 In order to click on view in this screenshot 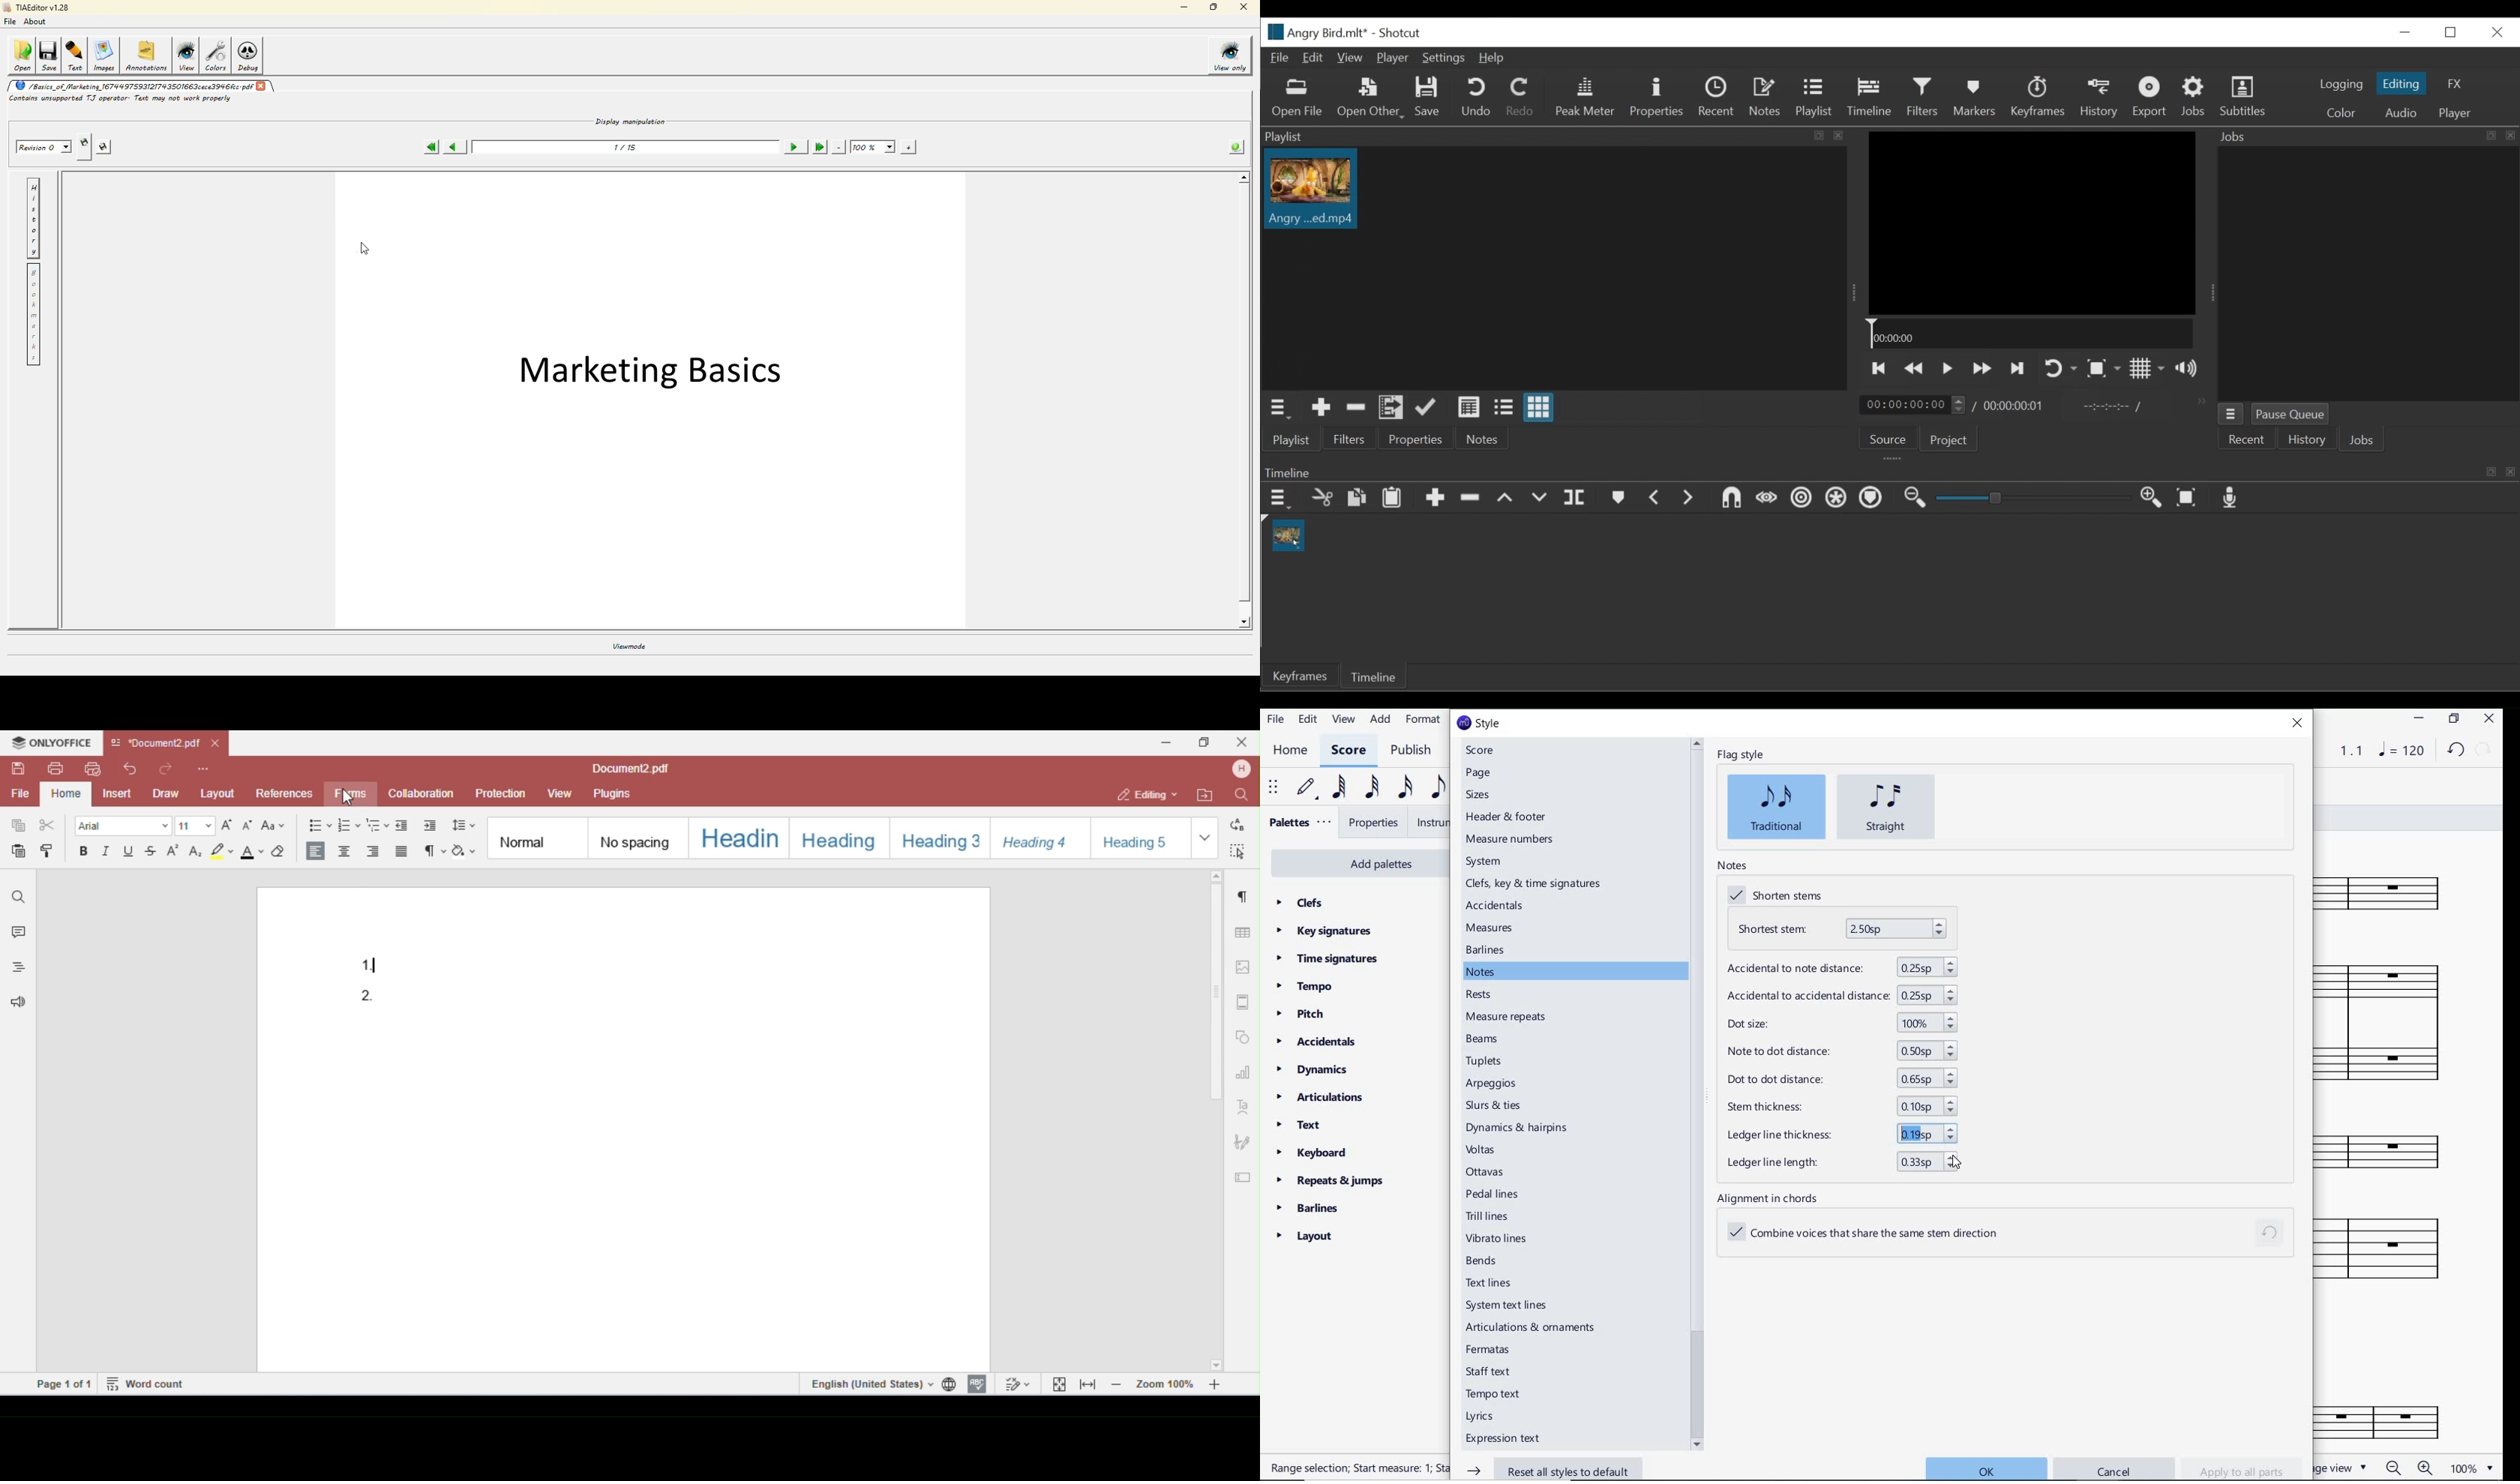, I will do `click(186, 56)`.